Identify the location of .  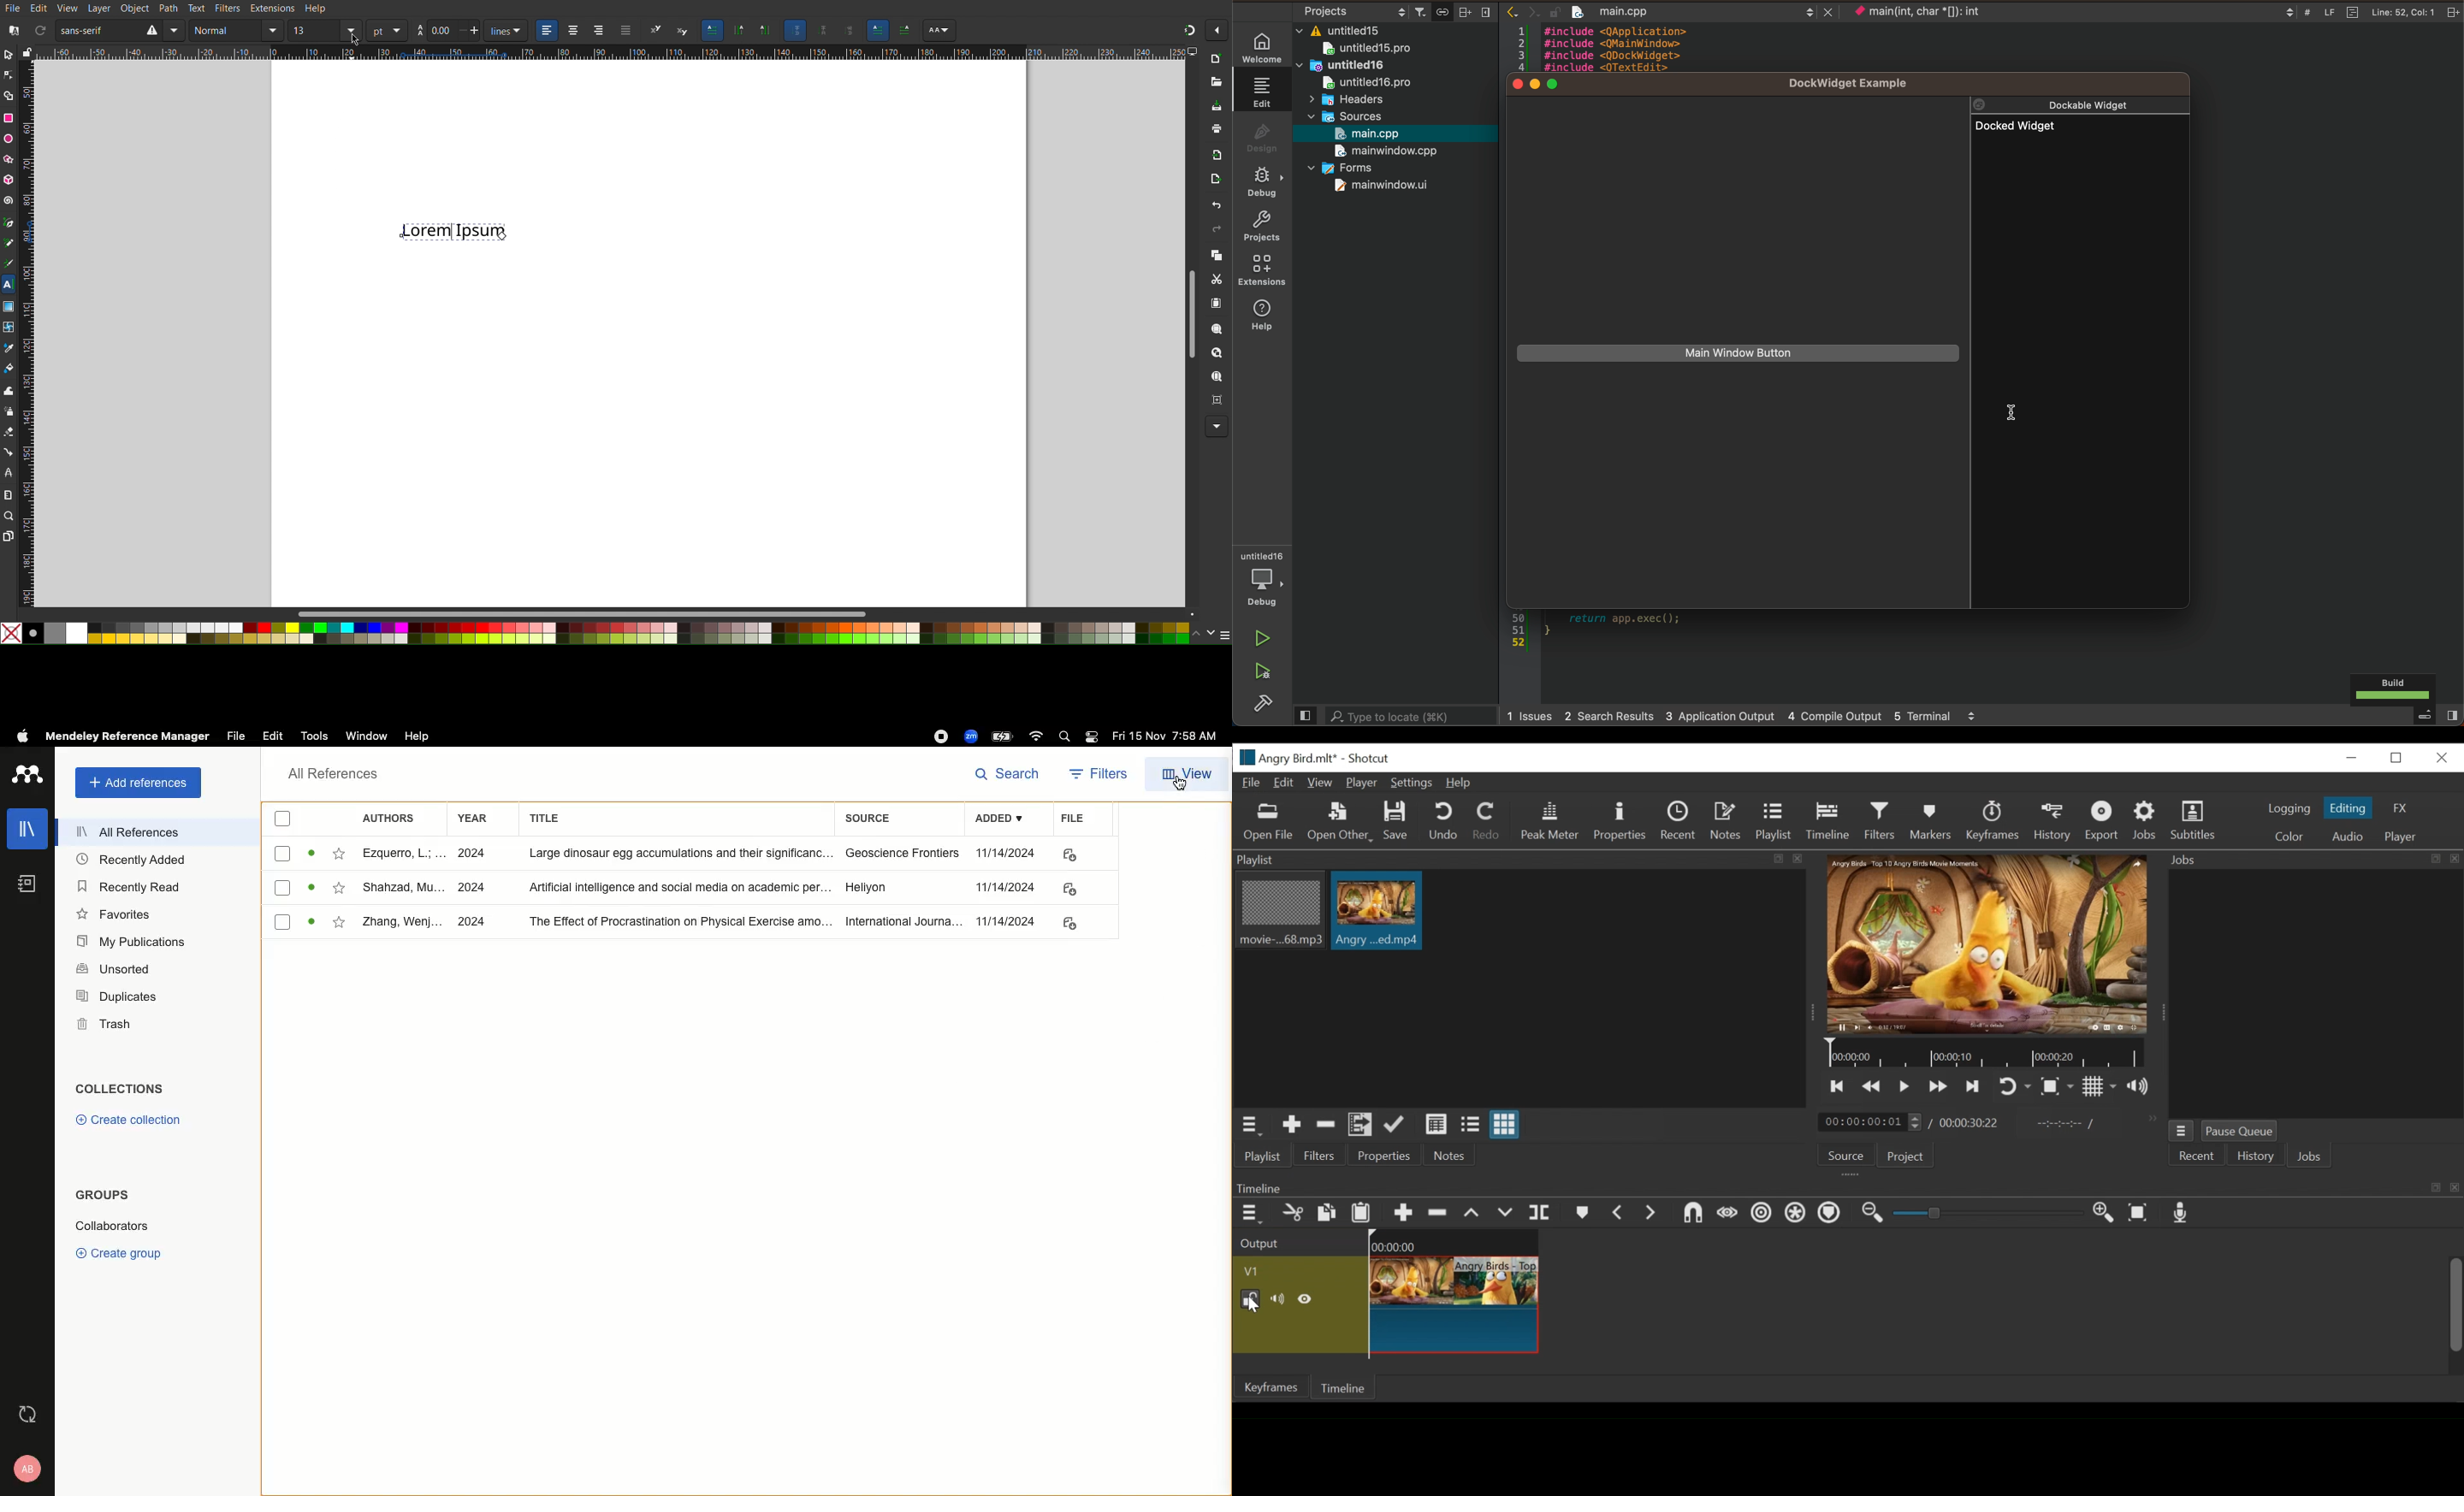
(939, 31).